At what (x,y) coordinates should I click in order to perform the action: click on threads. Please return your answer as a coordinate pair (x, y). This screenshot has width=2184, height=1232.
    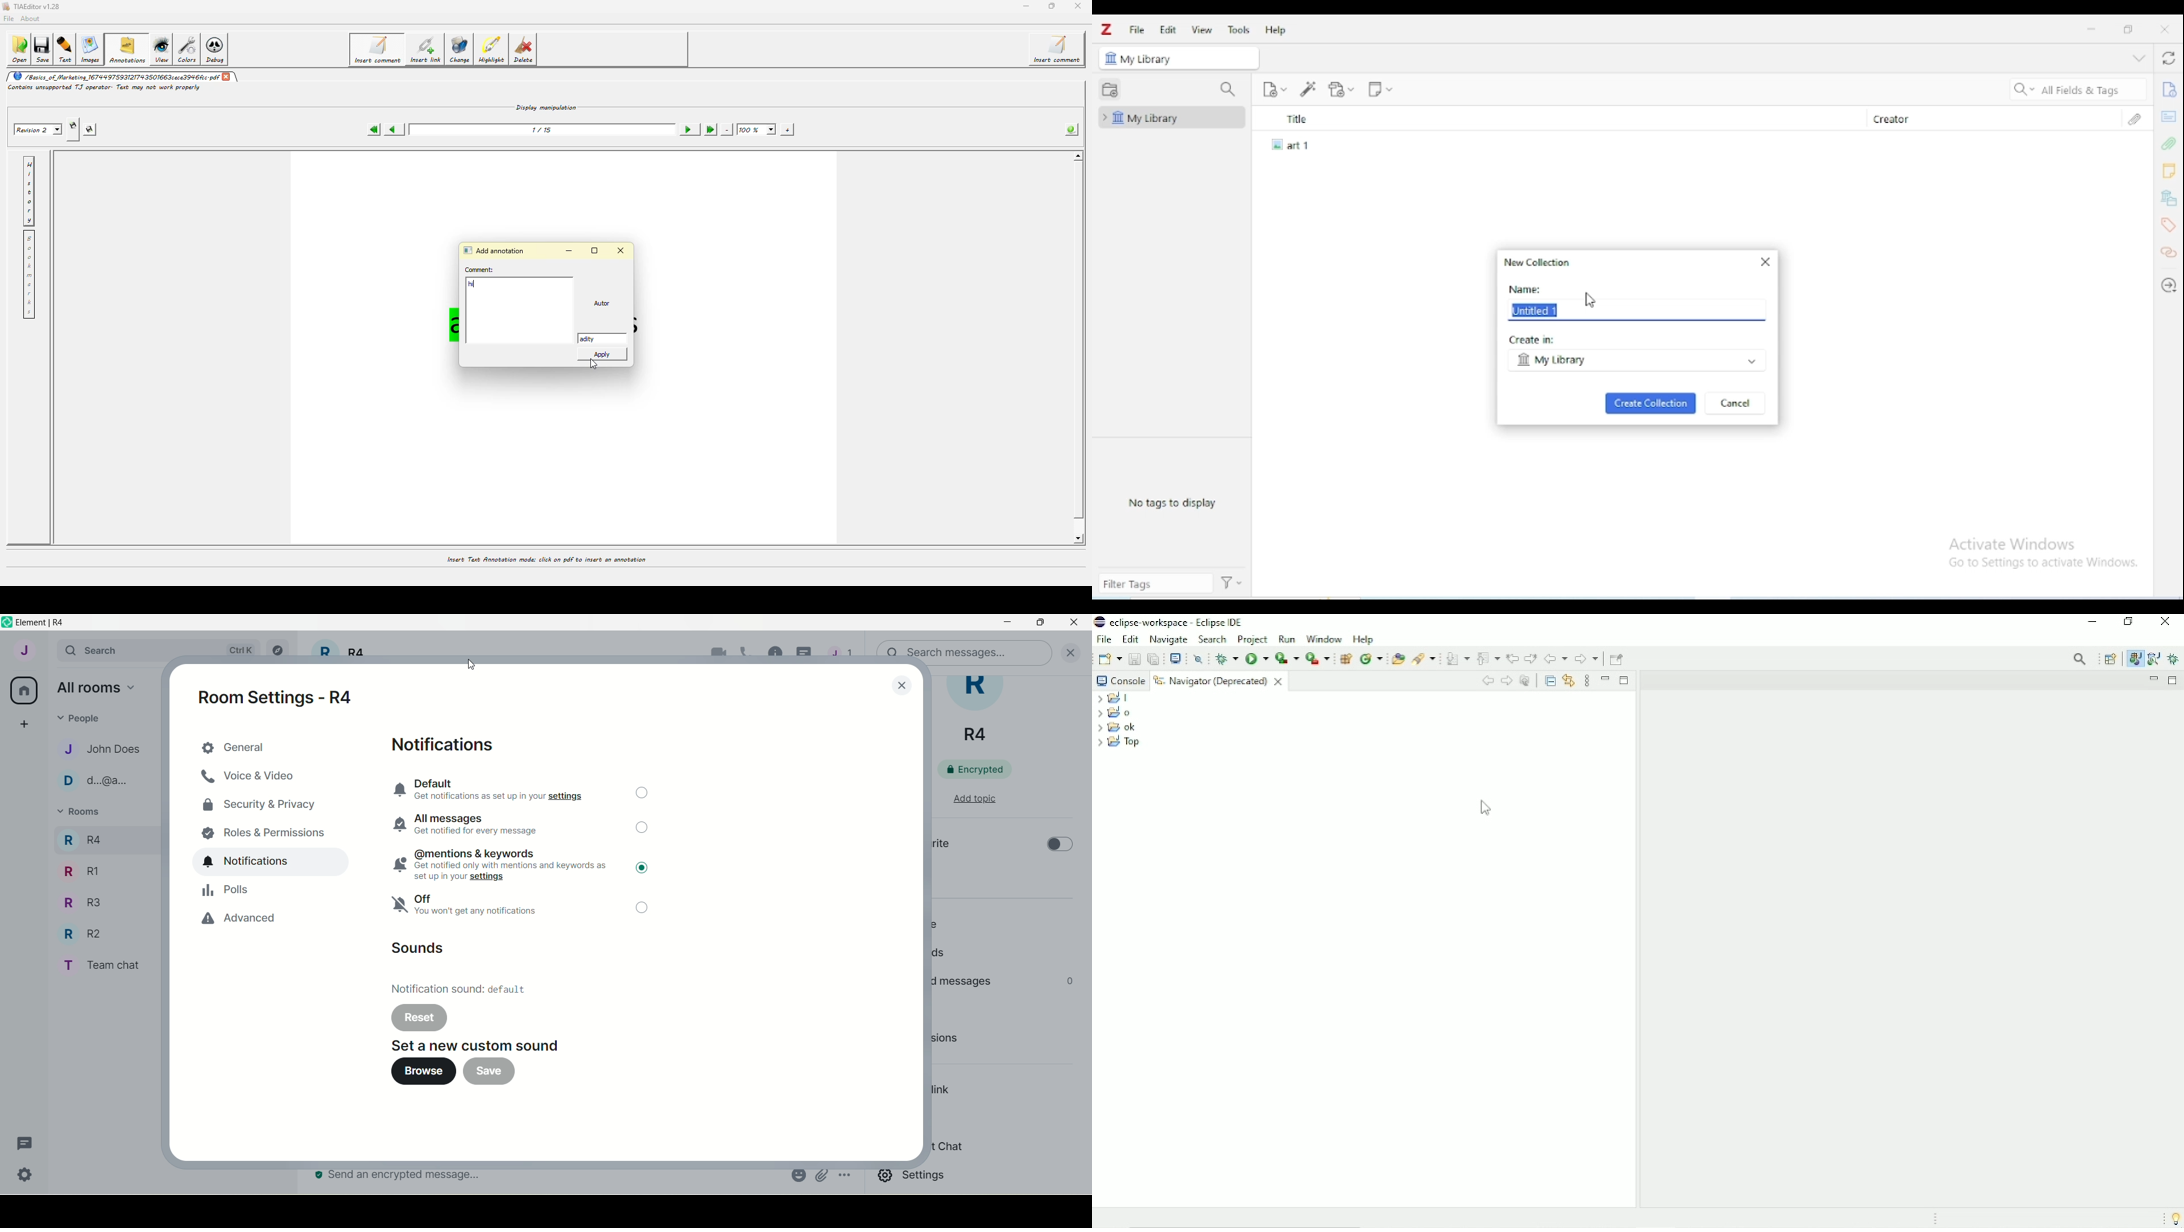
    Looking at the image, I should click on (26, 1144).